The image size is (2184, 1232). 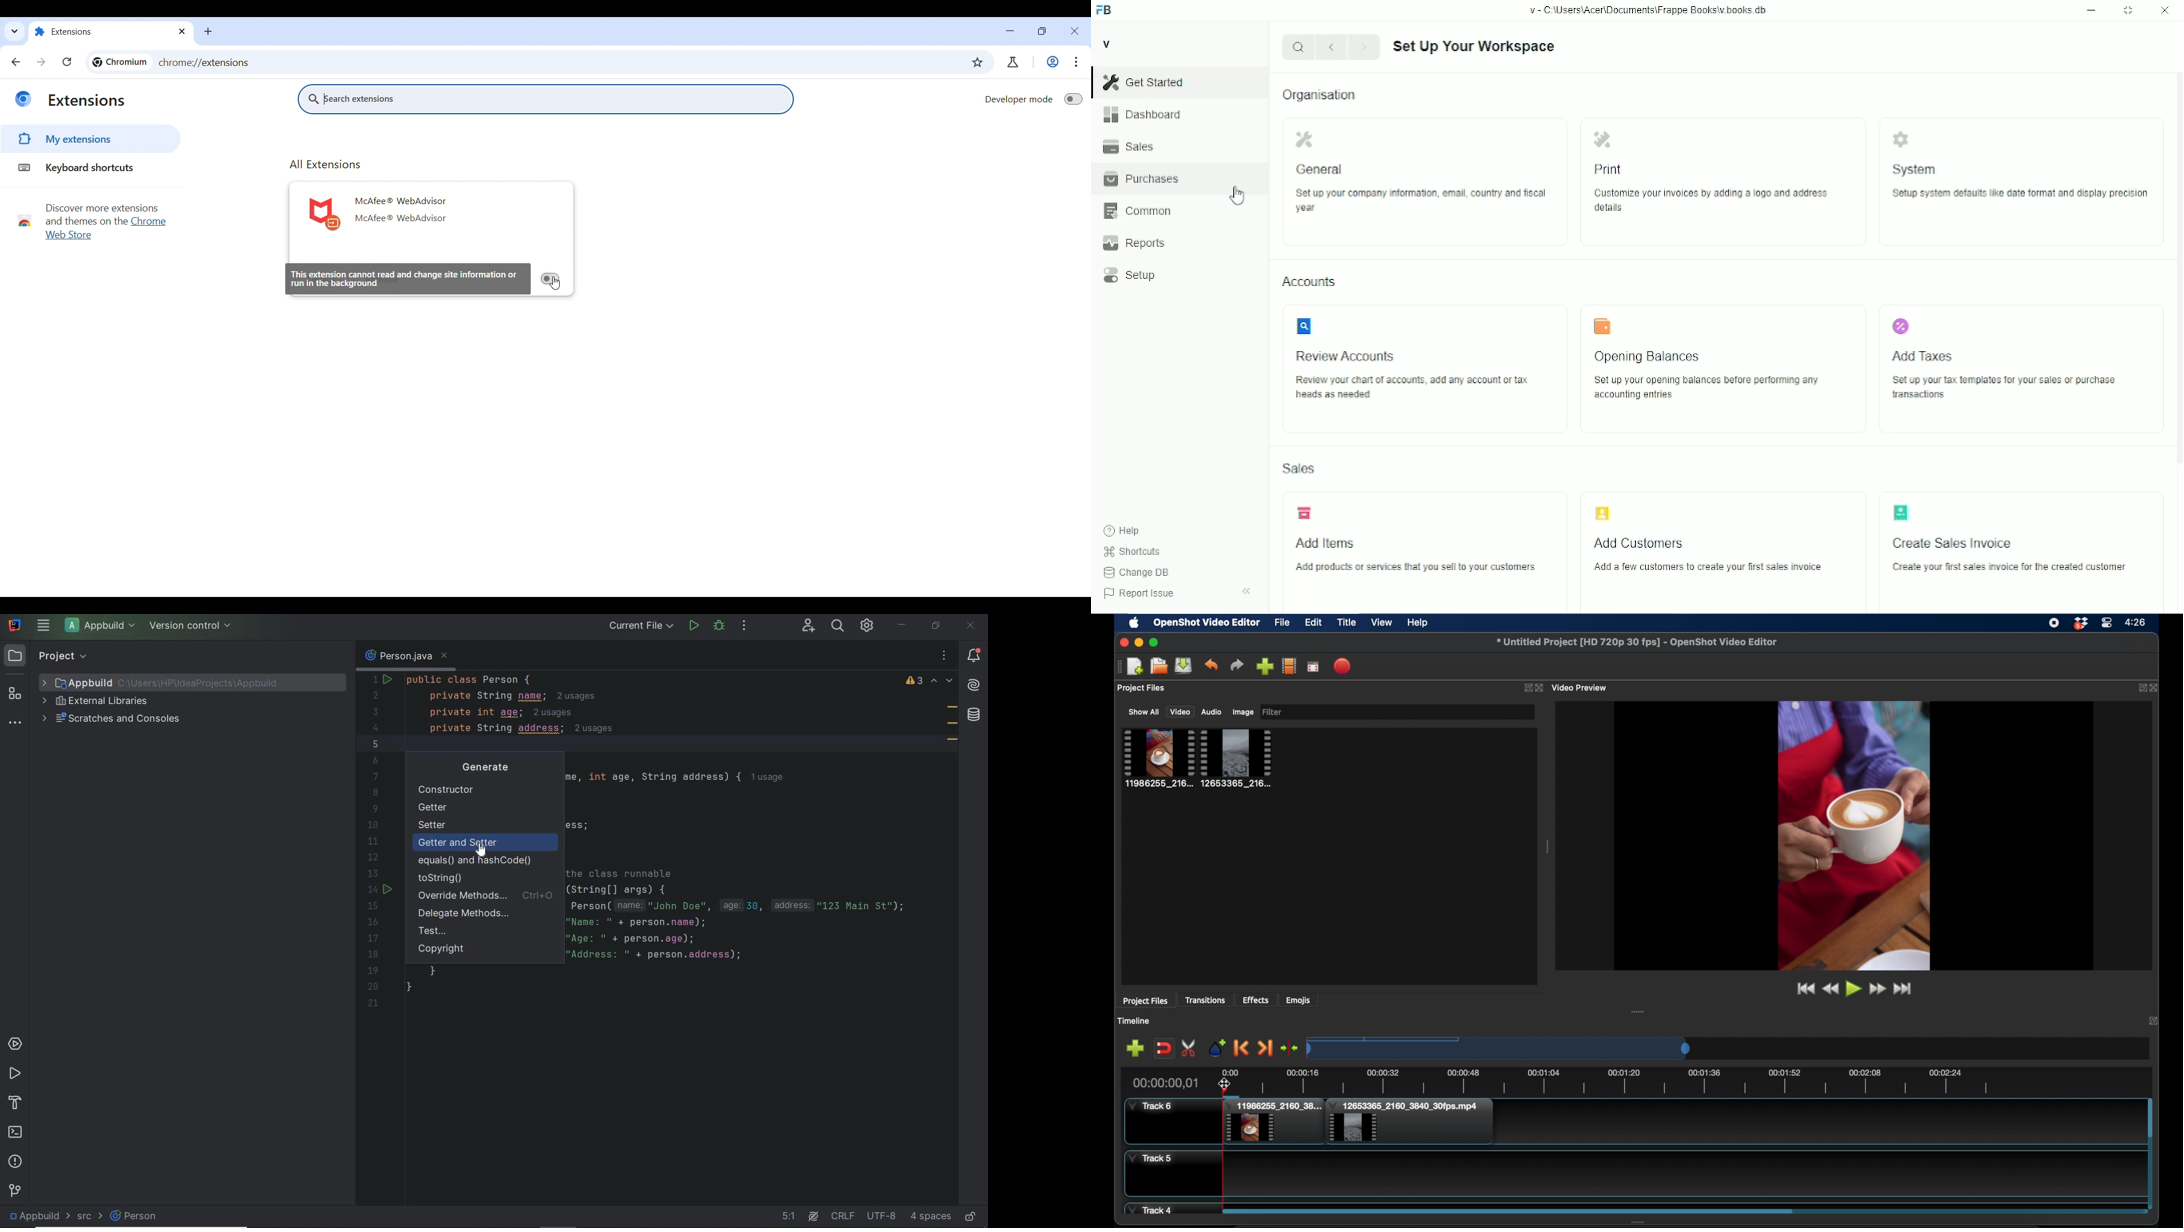 What do you see at coordinates (1526, 687) in the screenshot?
I see `expand` at bounding box center [1526, 687].